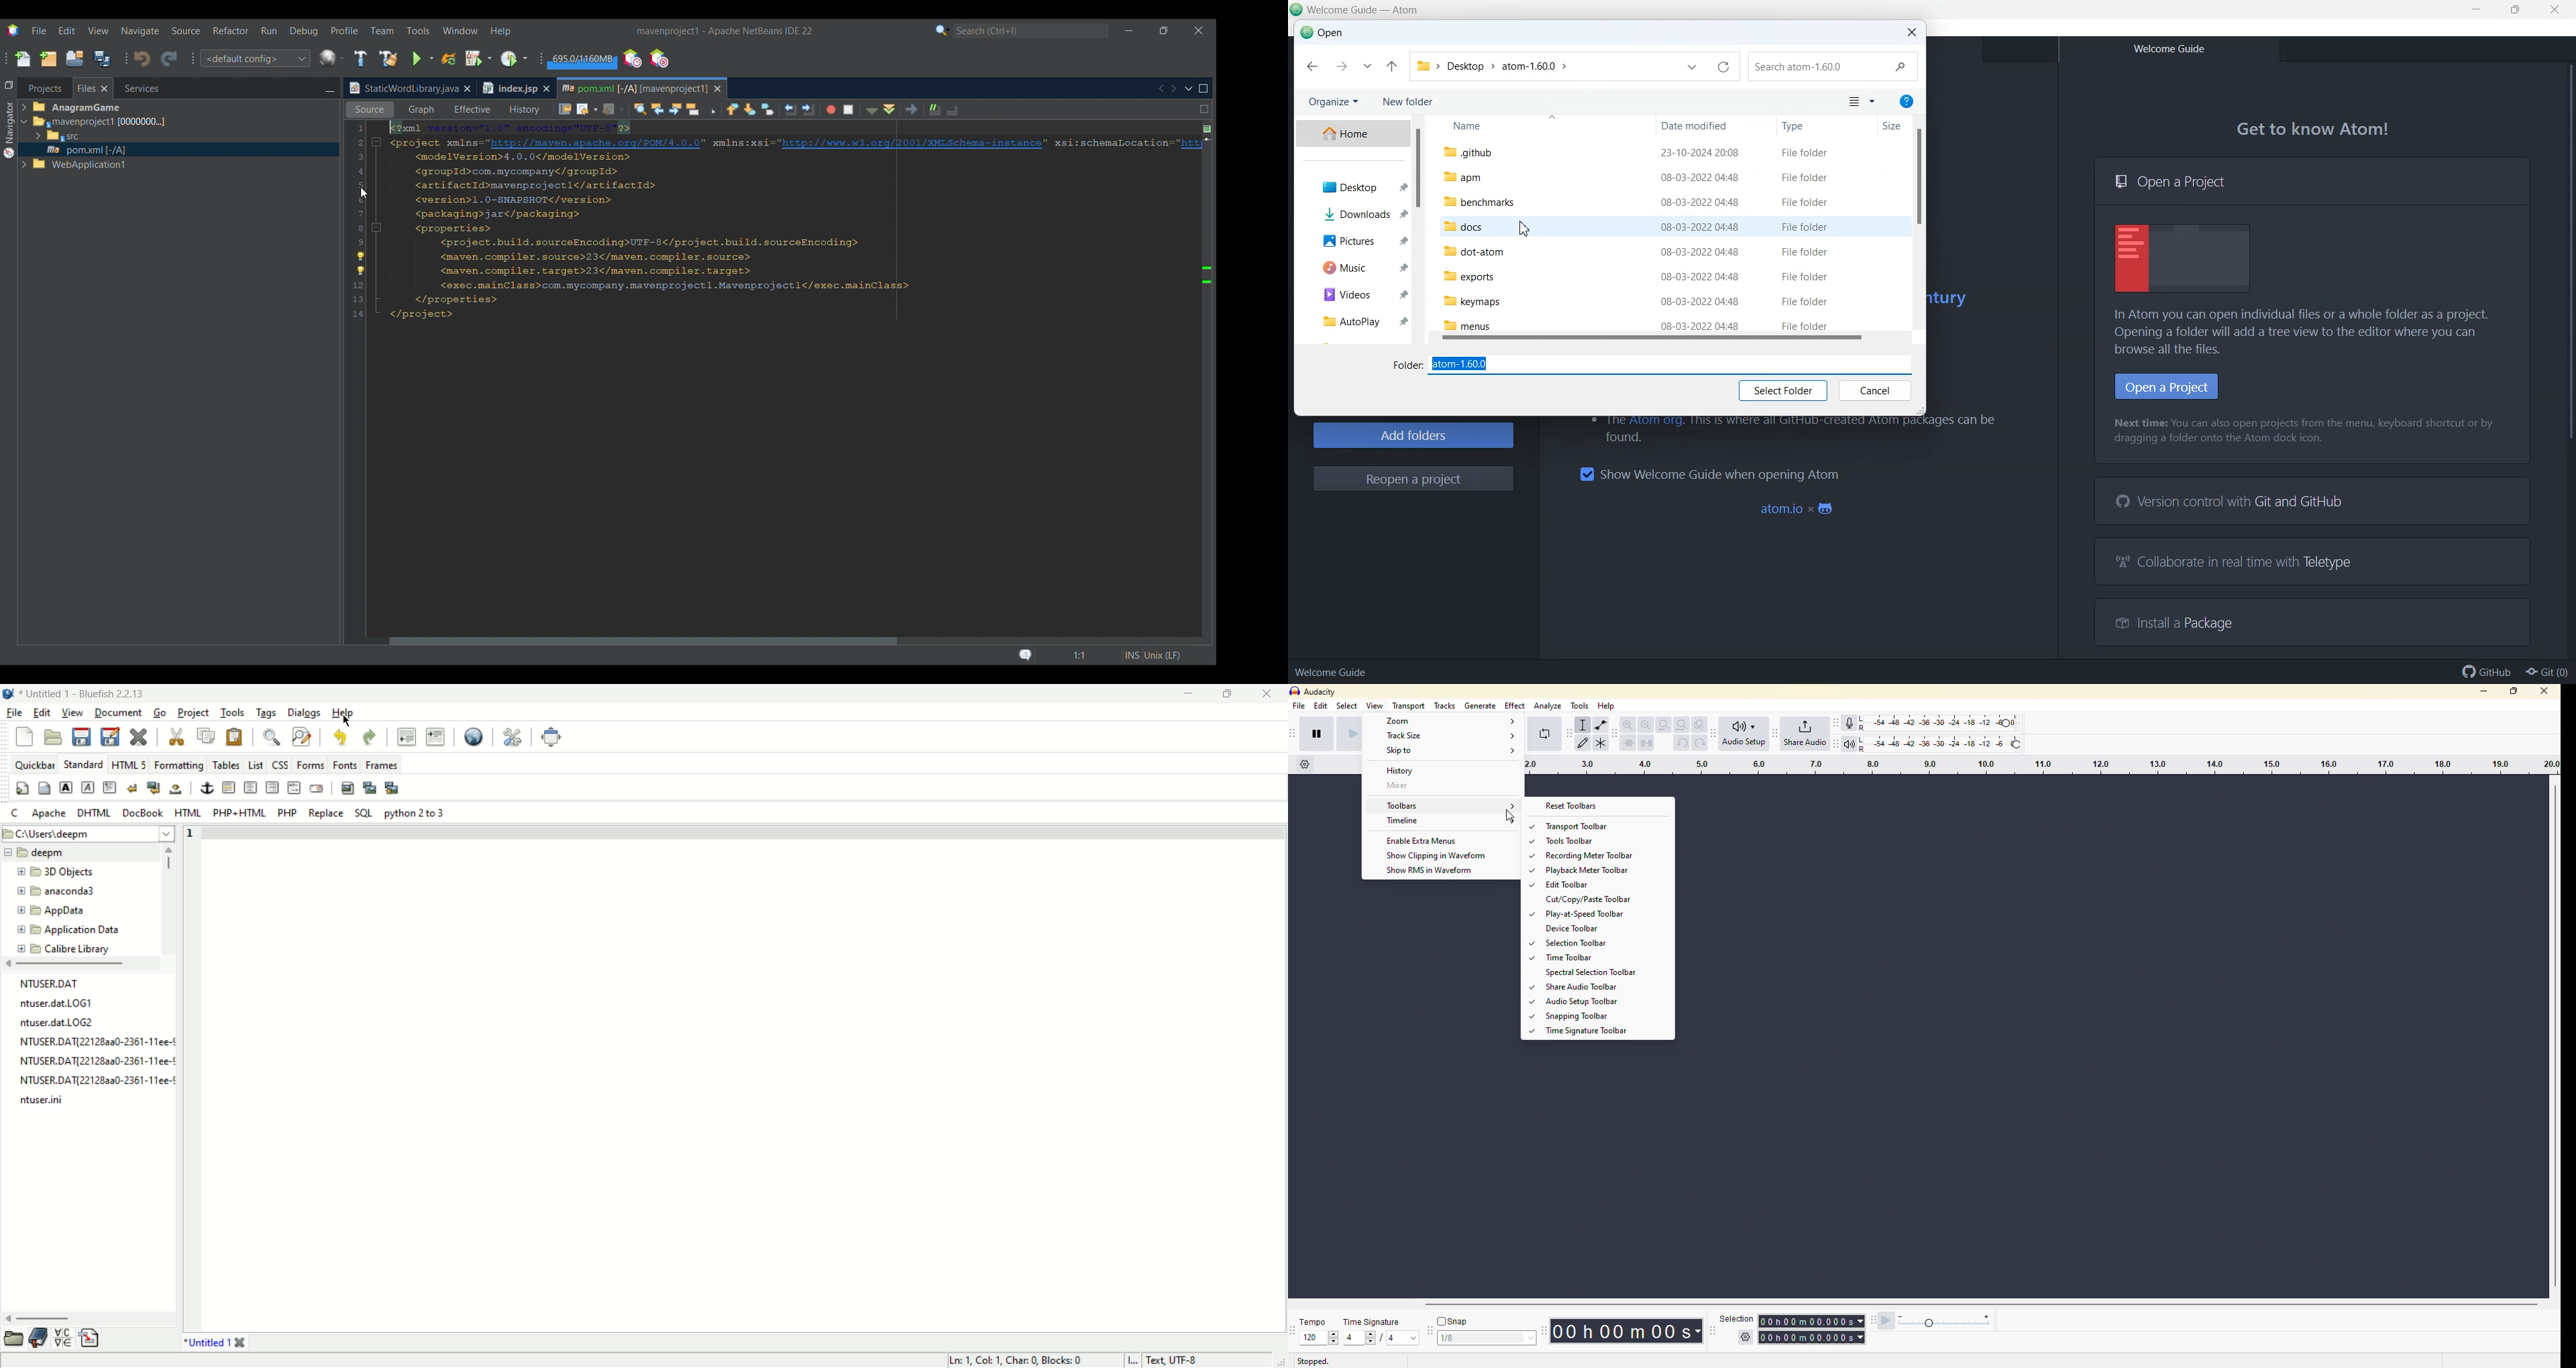 This screenshot has width=2576, height=1372. What do you see at coordinates (1885, 1321) in the screenshot?
I see `play at speed` at bounding box center [1885, 1321].